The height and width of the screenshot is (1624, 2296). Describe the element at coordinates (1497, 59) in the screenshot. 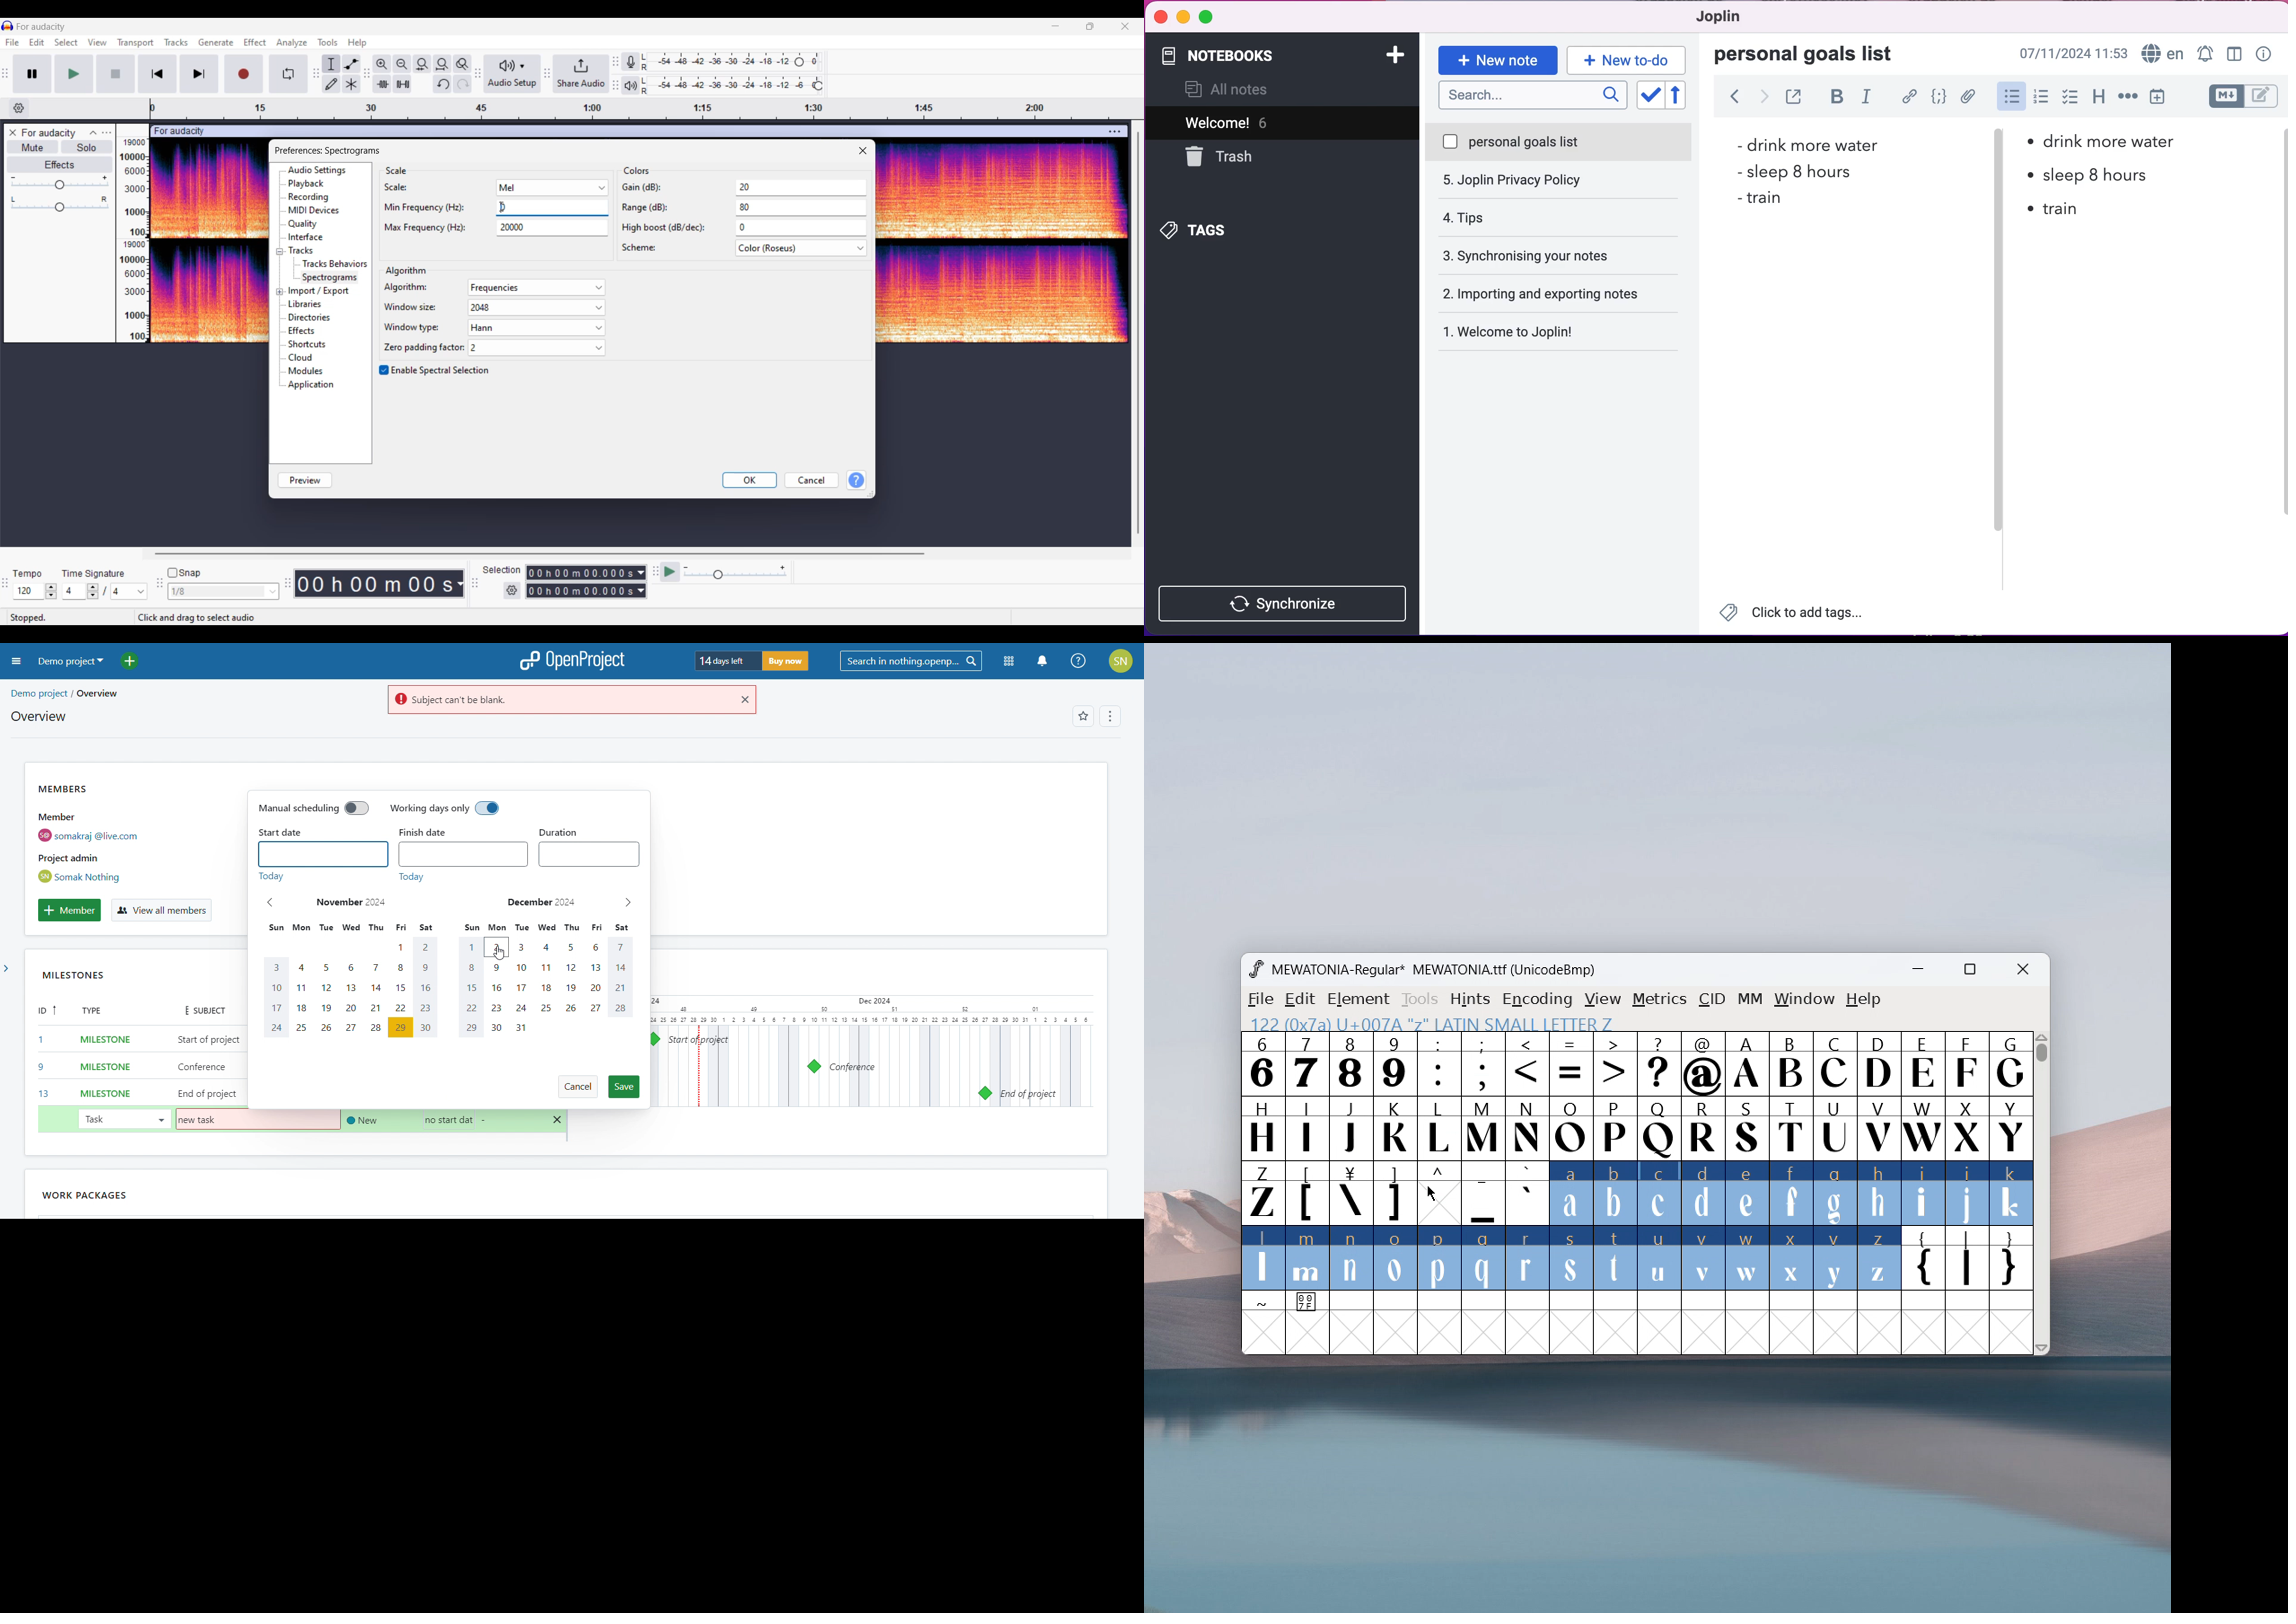

I see `new note` at that location.